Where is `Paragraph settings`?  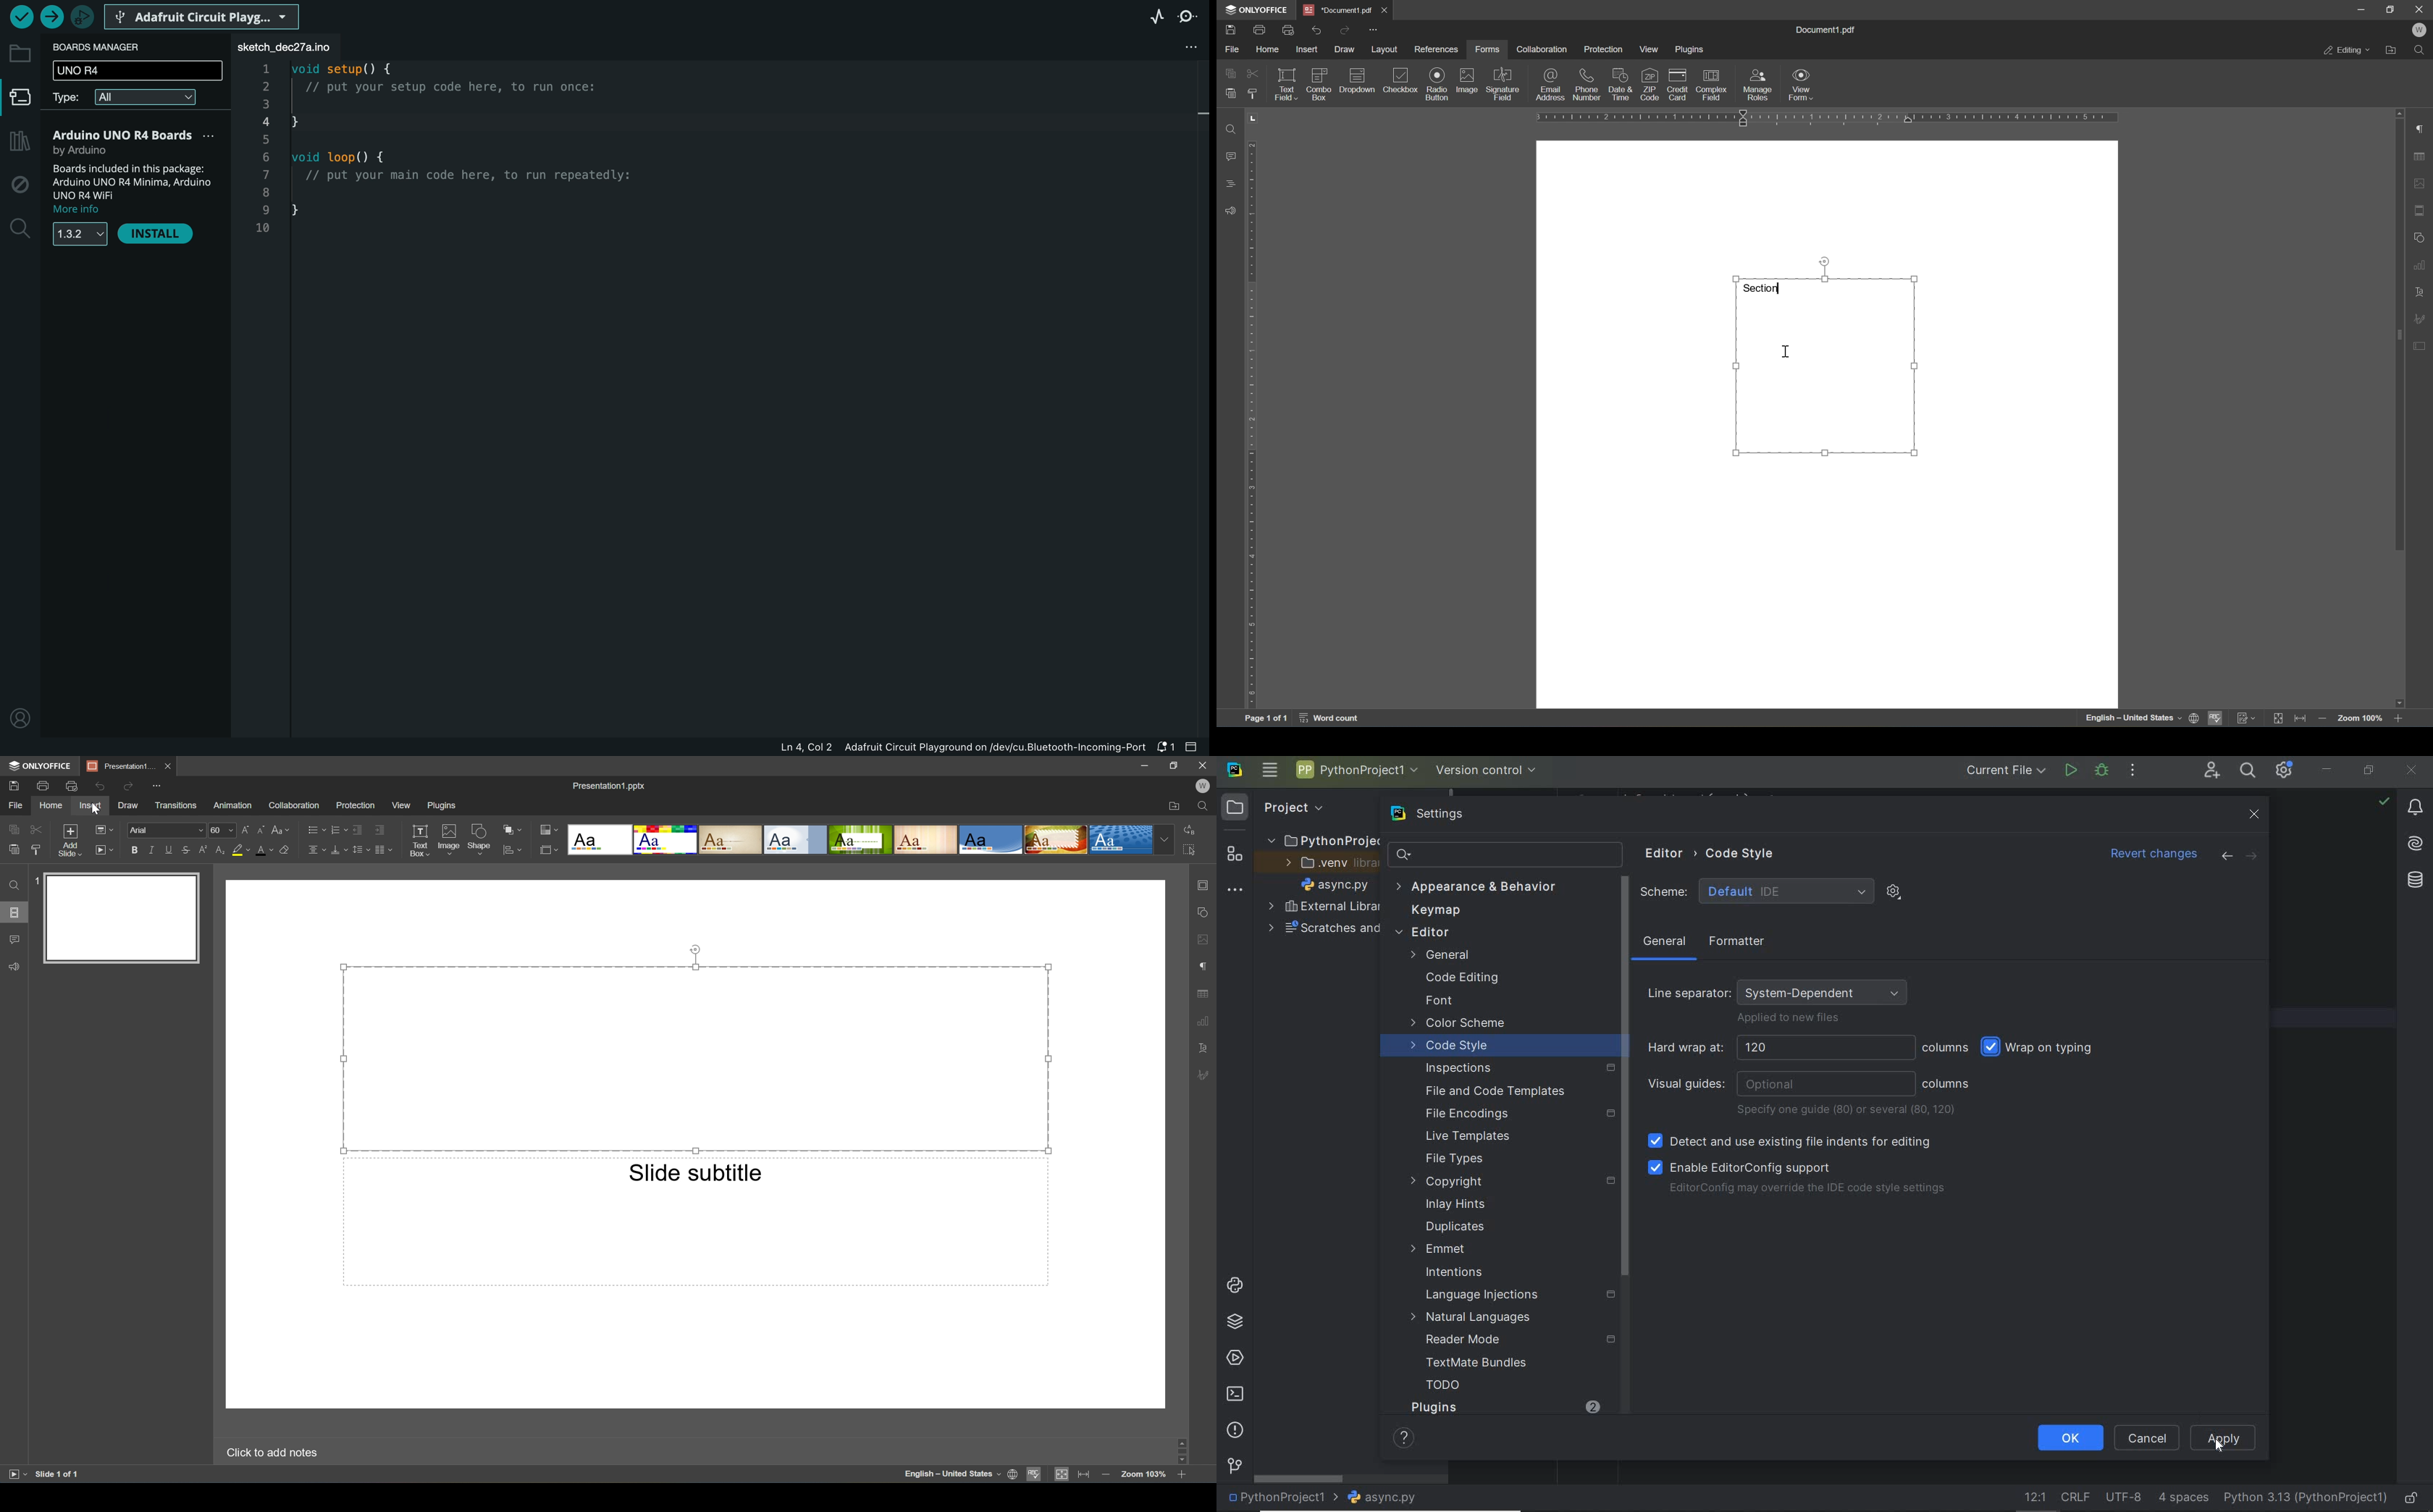 Paragraph settings is located at coordinates (1204, 967).